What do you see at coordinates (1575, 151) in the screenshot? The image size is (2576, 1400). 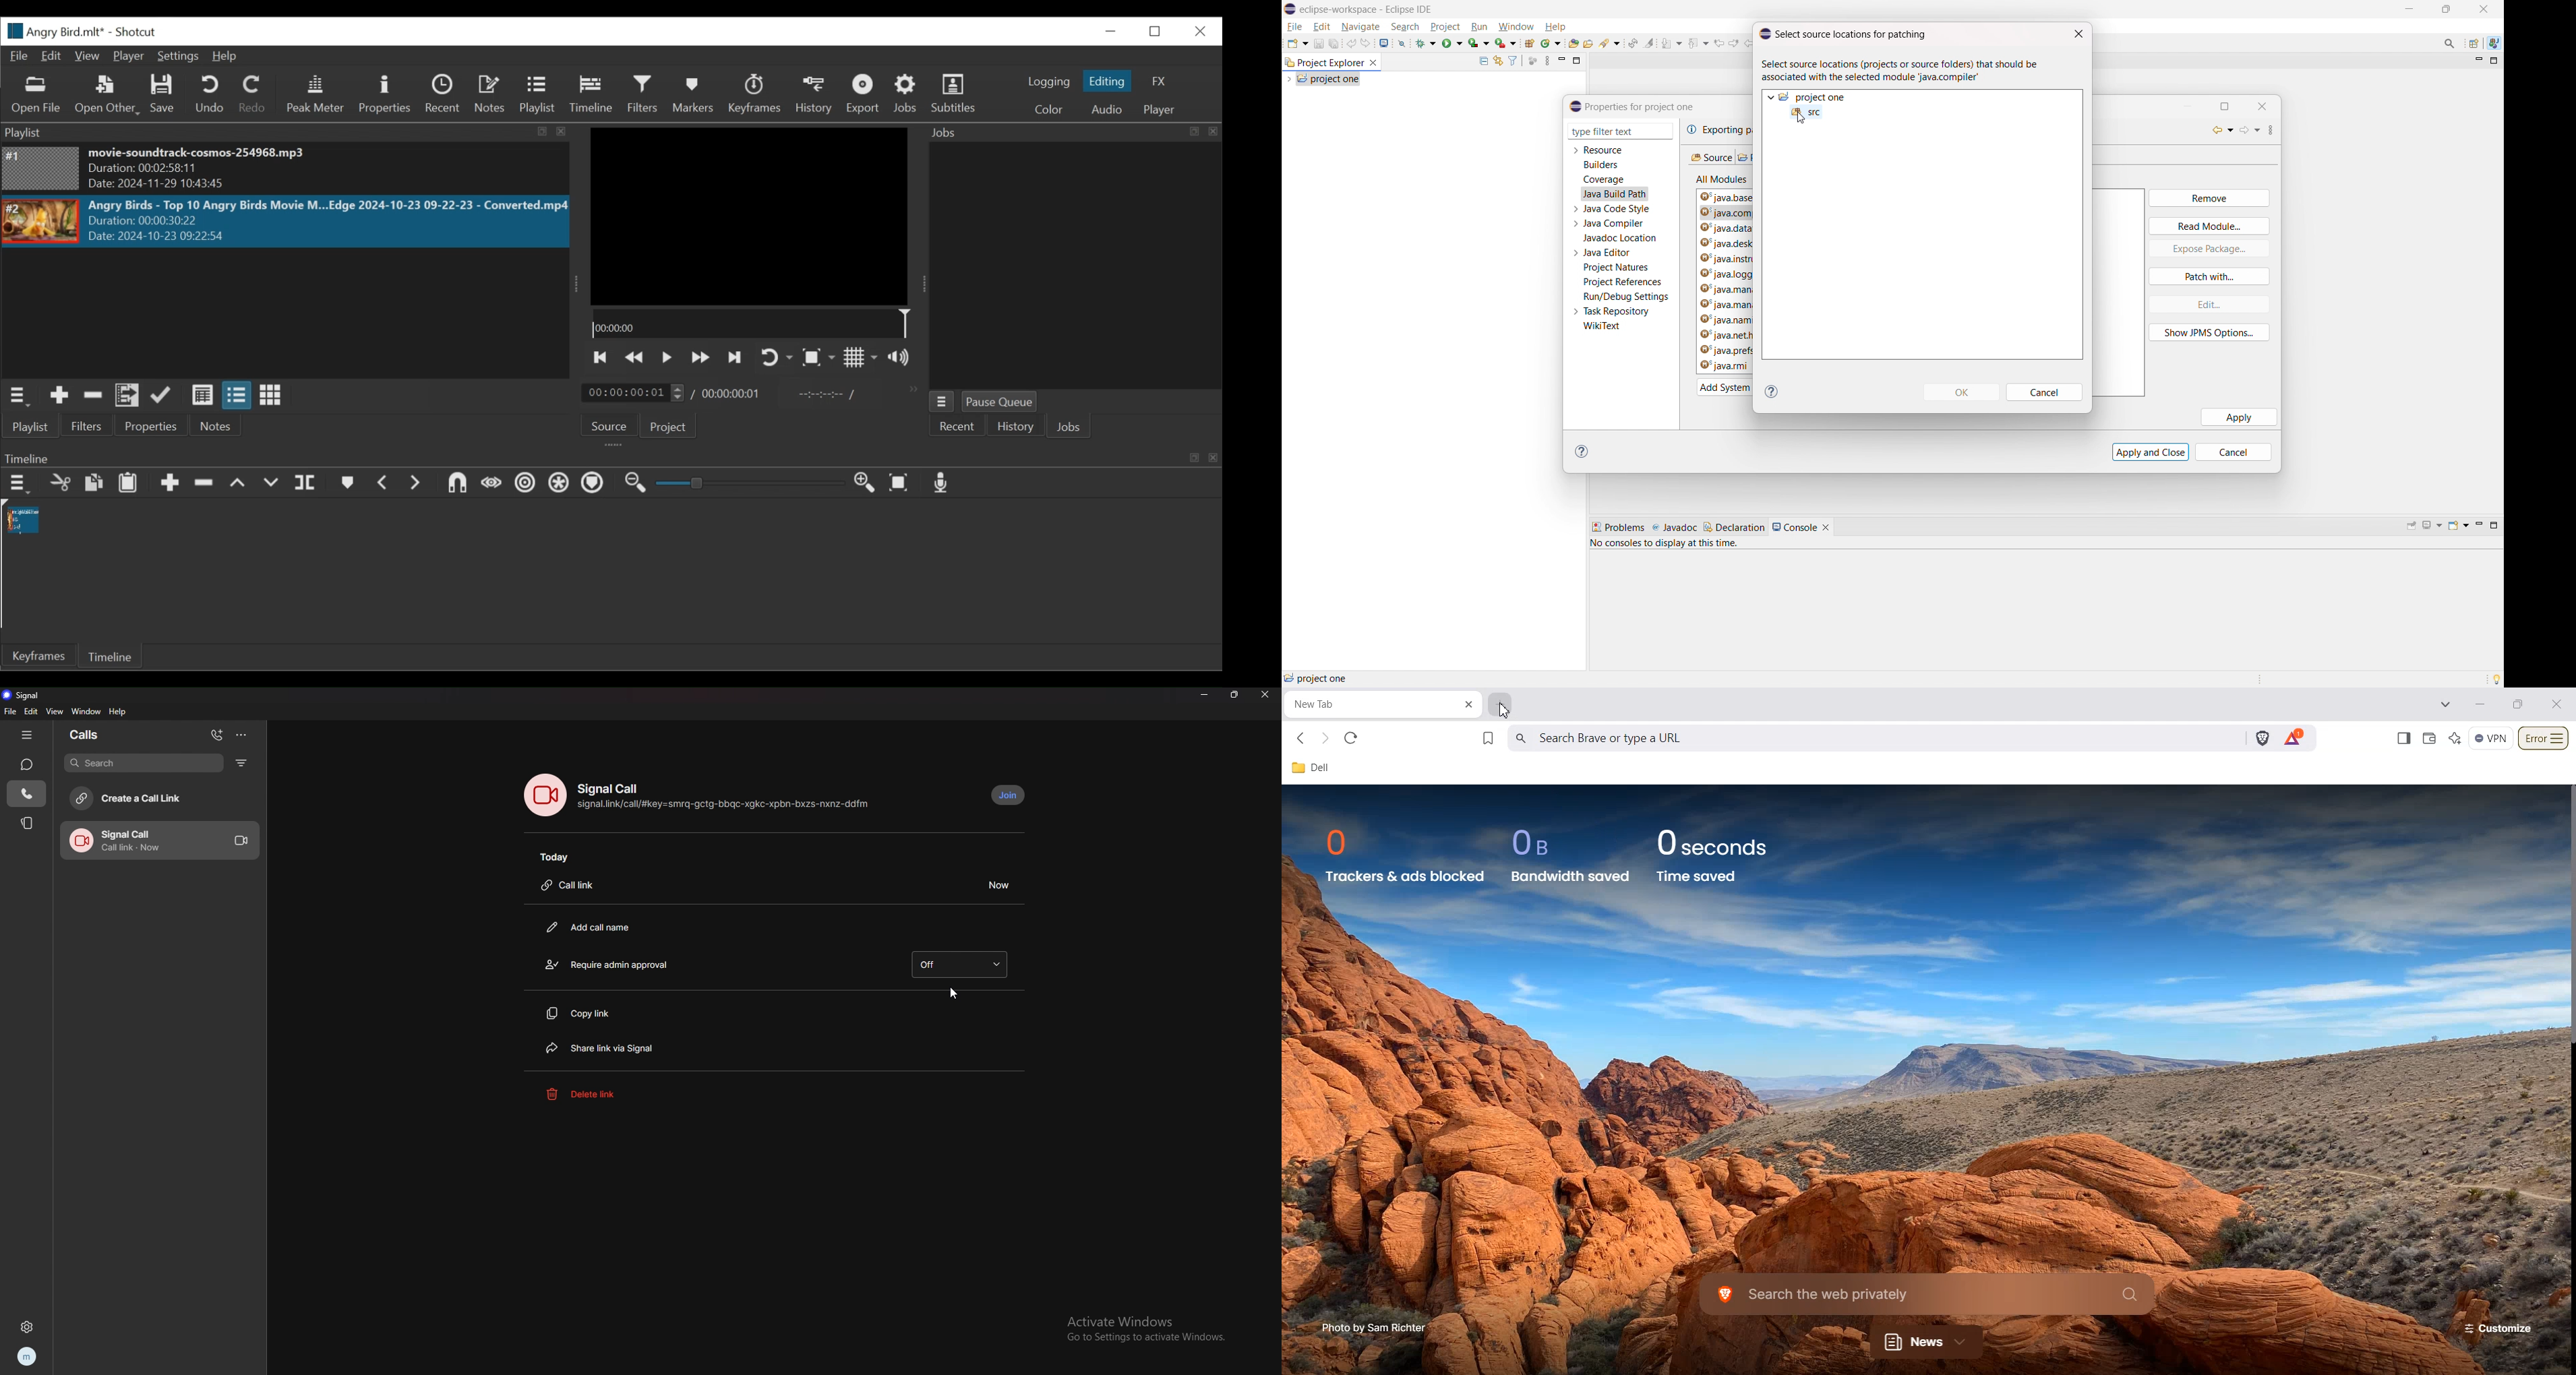 I see `expand resource` at bounding box center [1575, 151].